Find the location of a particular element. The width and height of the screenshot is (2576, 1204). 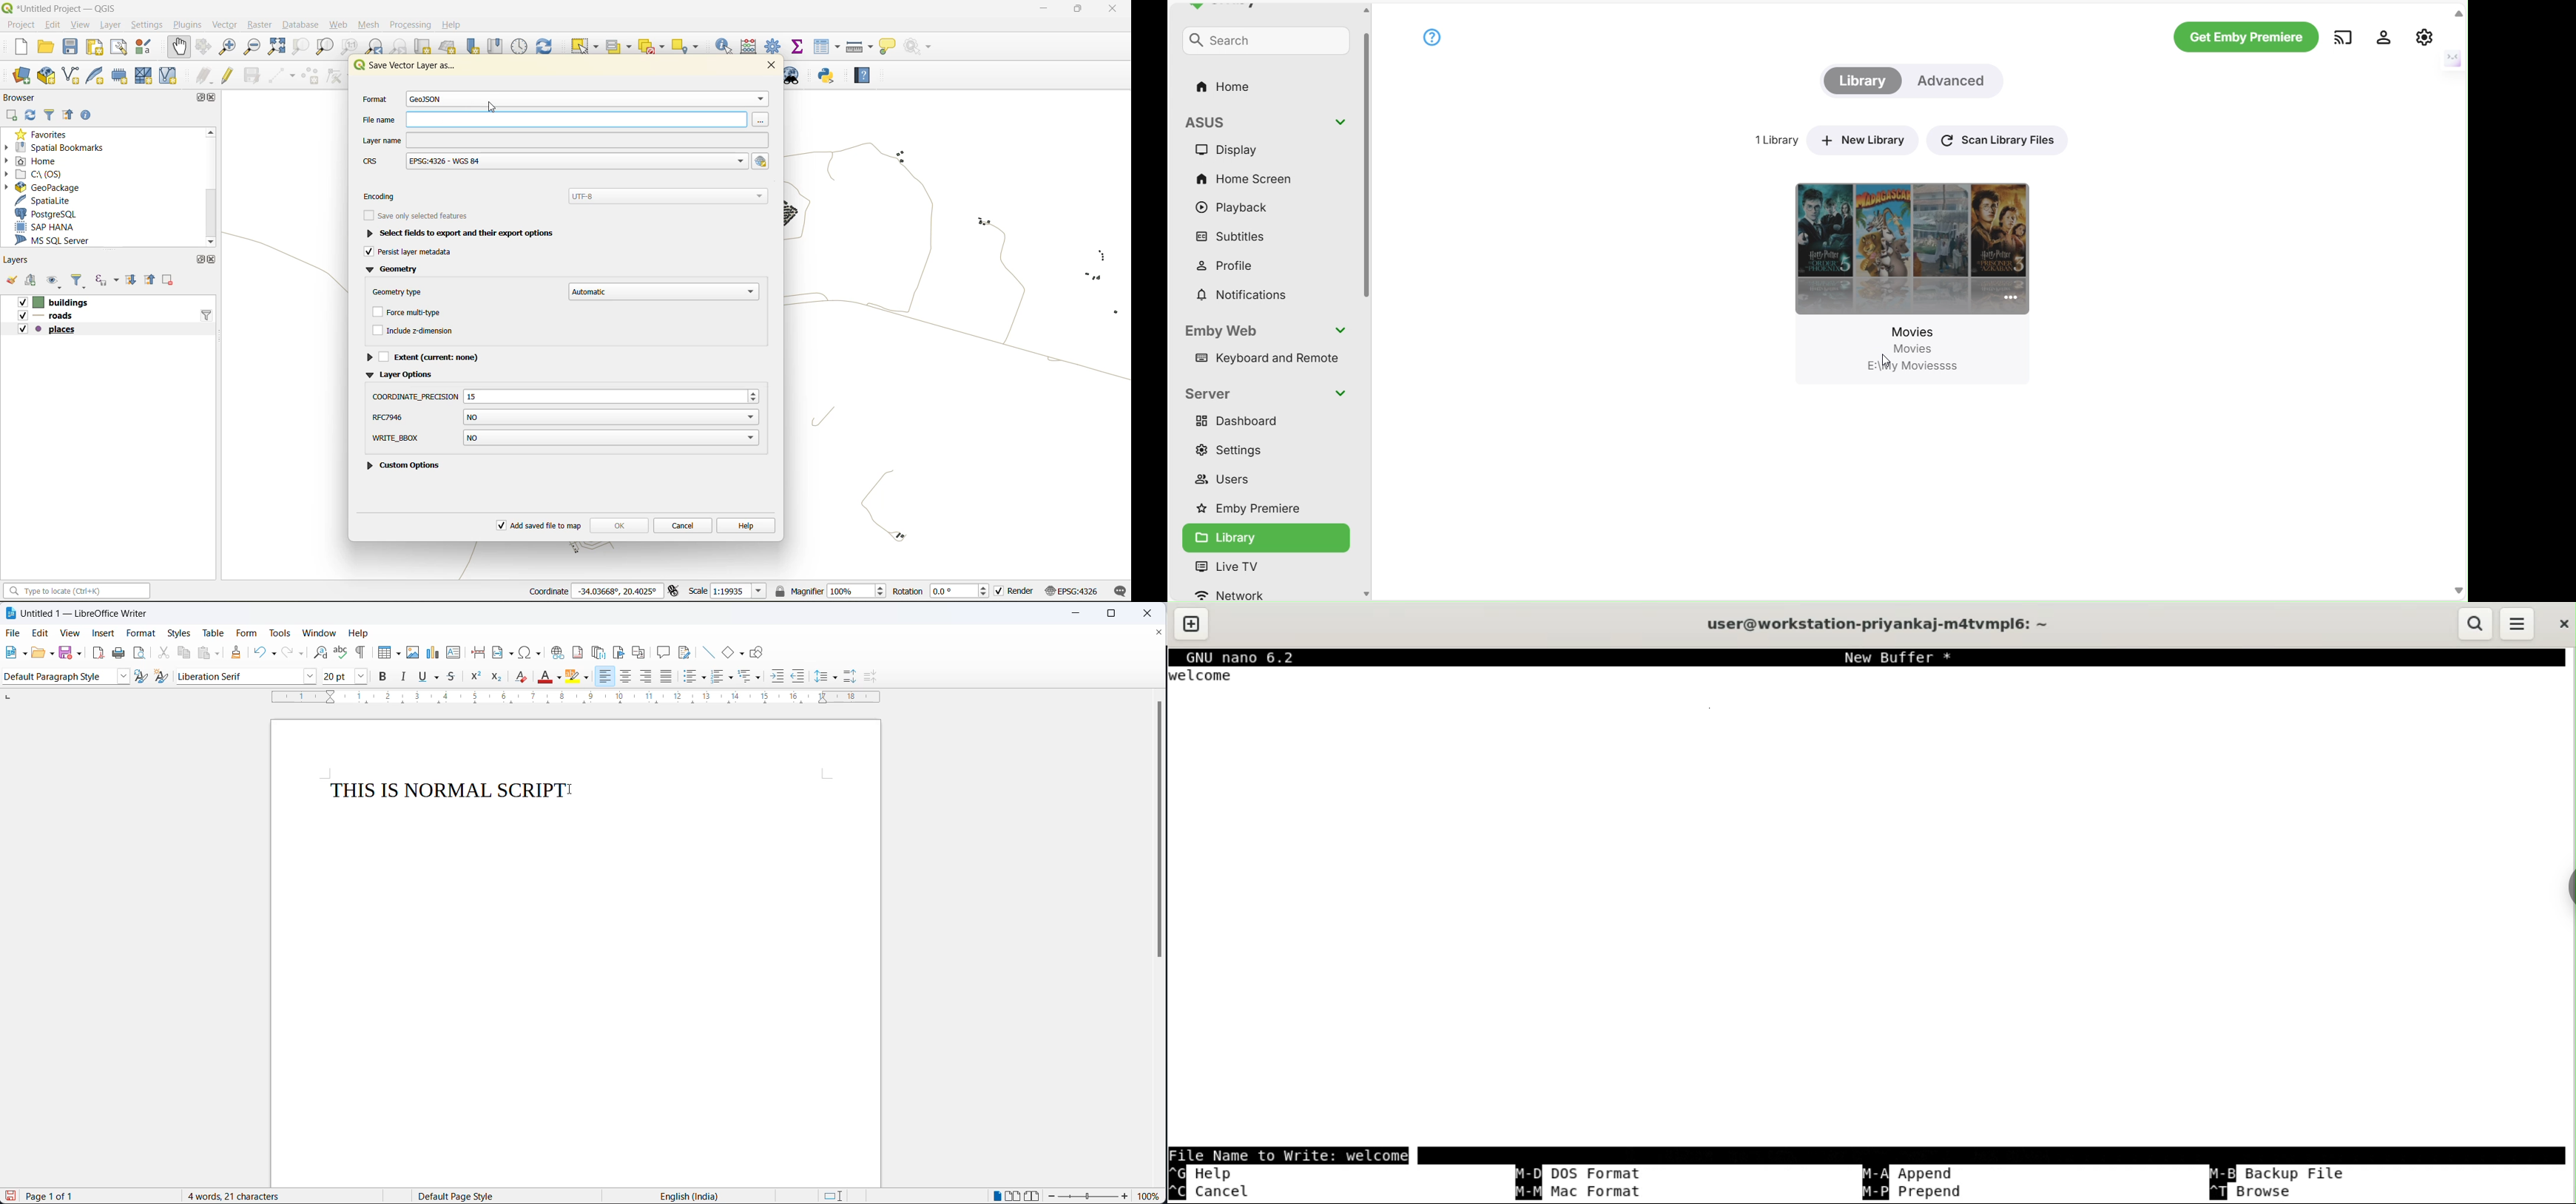

expand all is located at coordinates (132, 283).